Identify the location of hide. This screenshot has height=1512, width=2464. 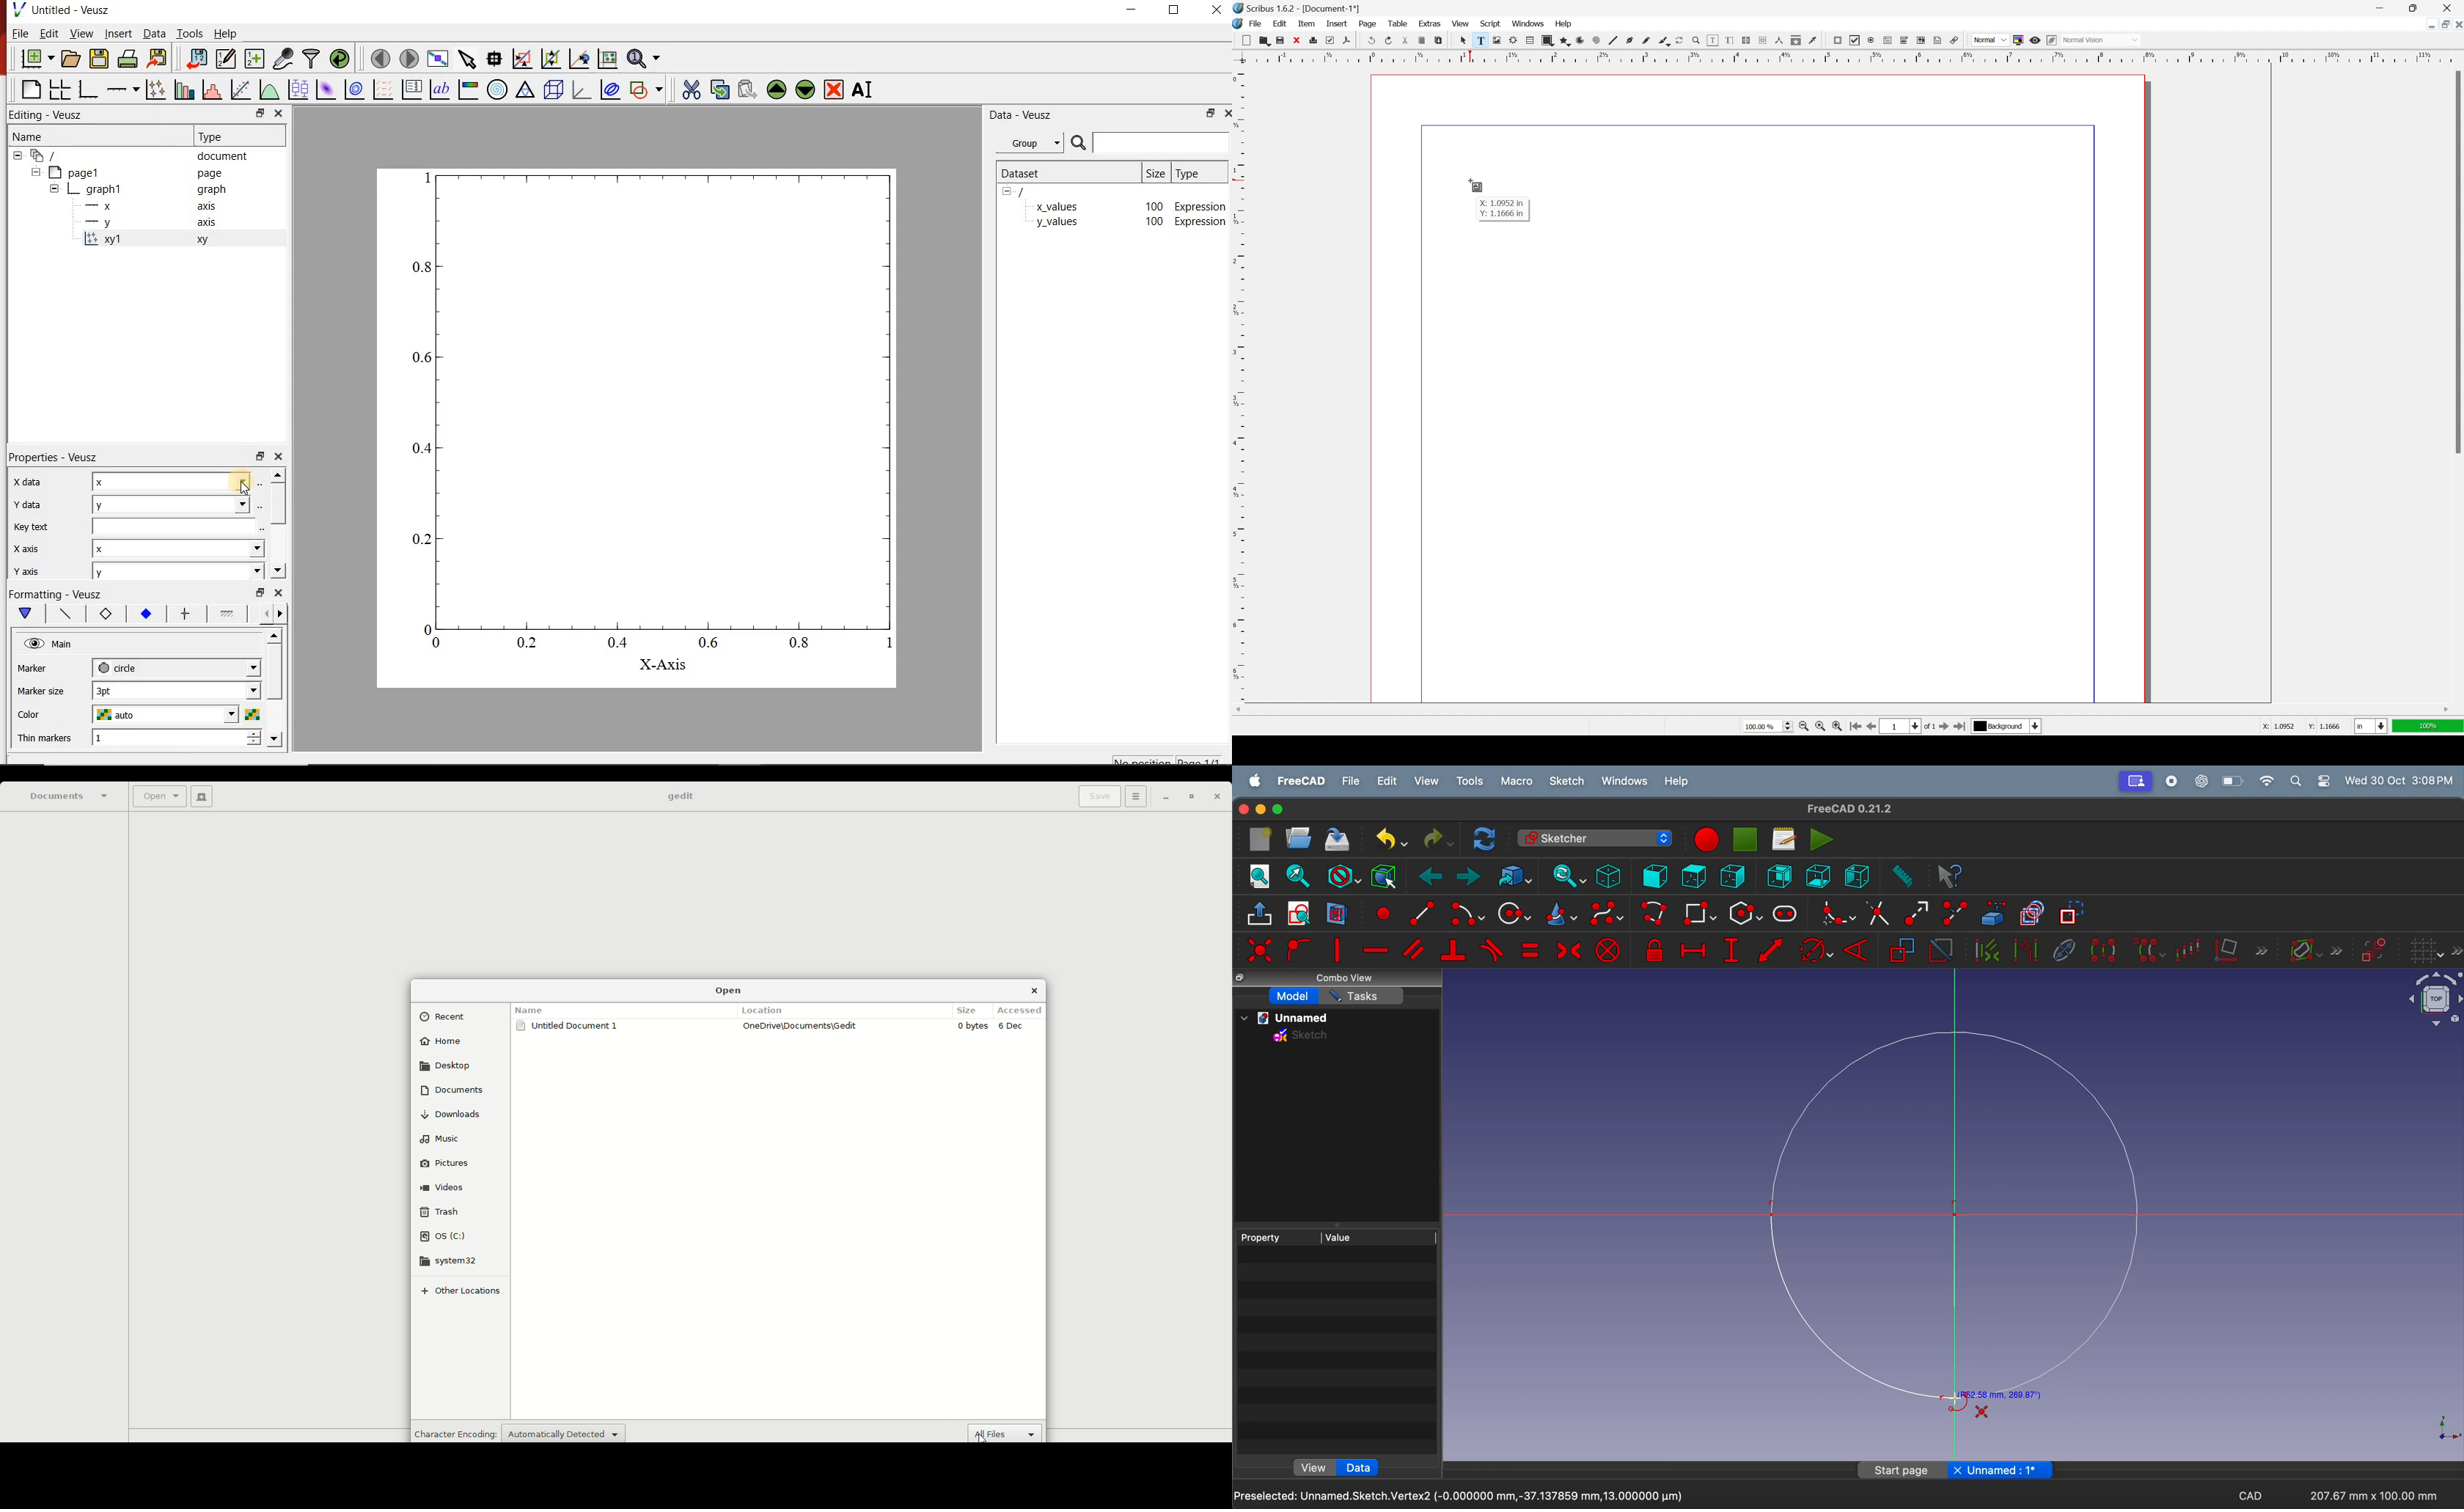
(35, 172).